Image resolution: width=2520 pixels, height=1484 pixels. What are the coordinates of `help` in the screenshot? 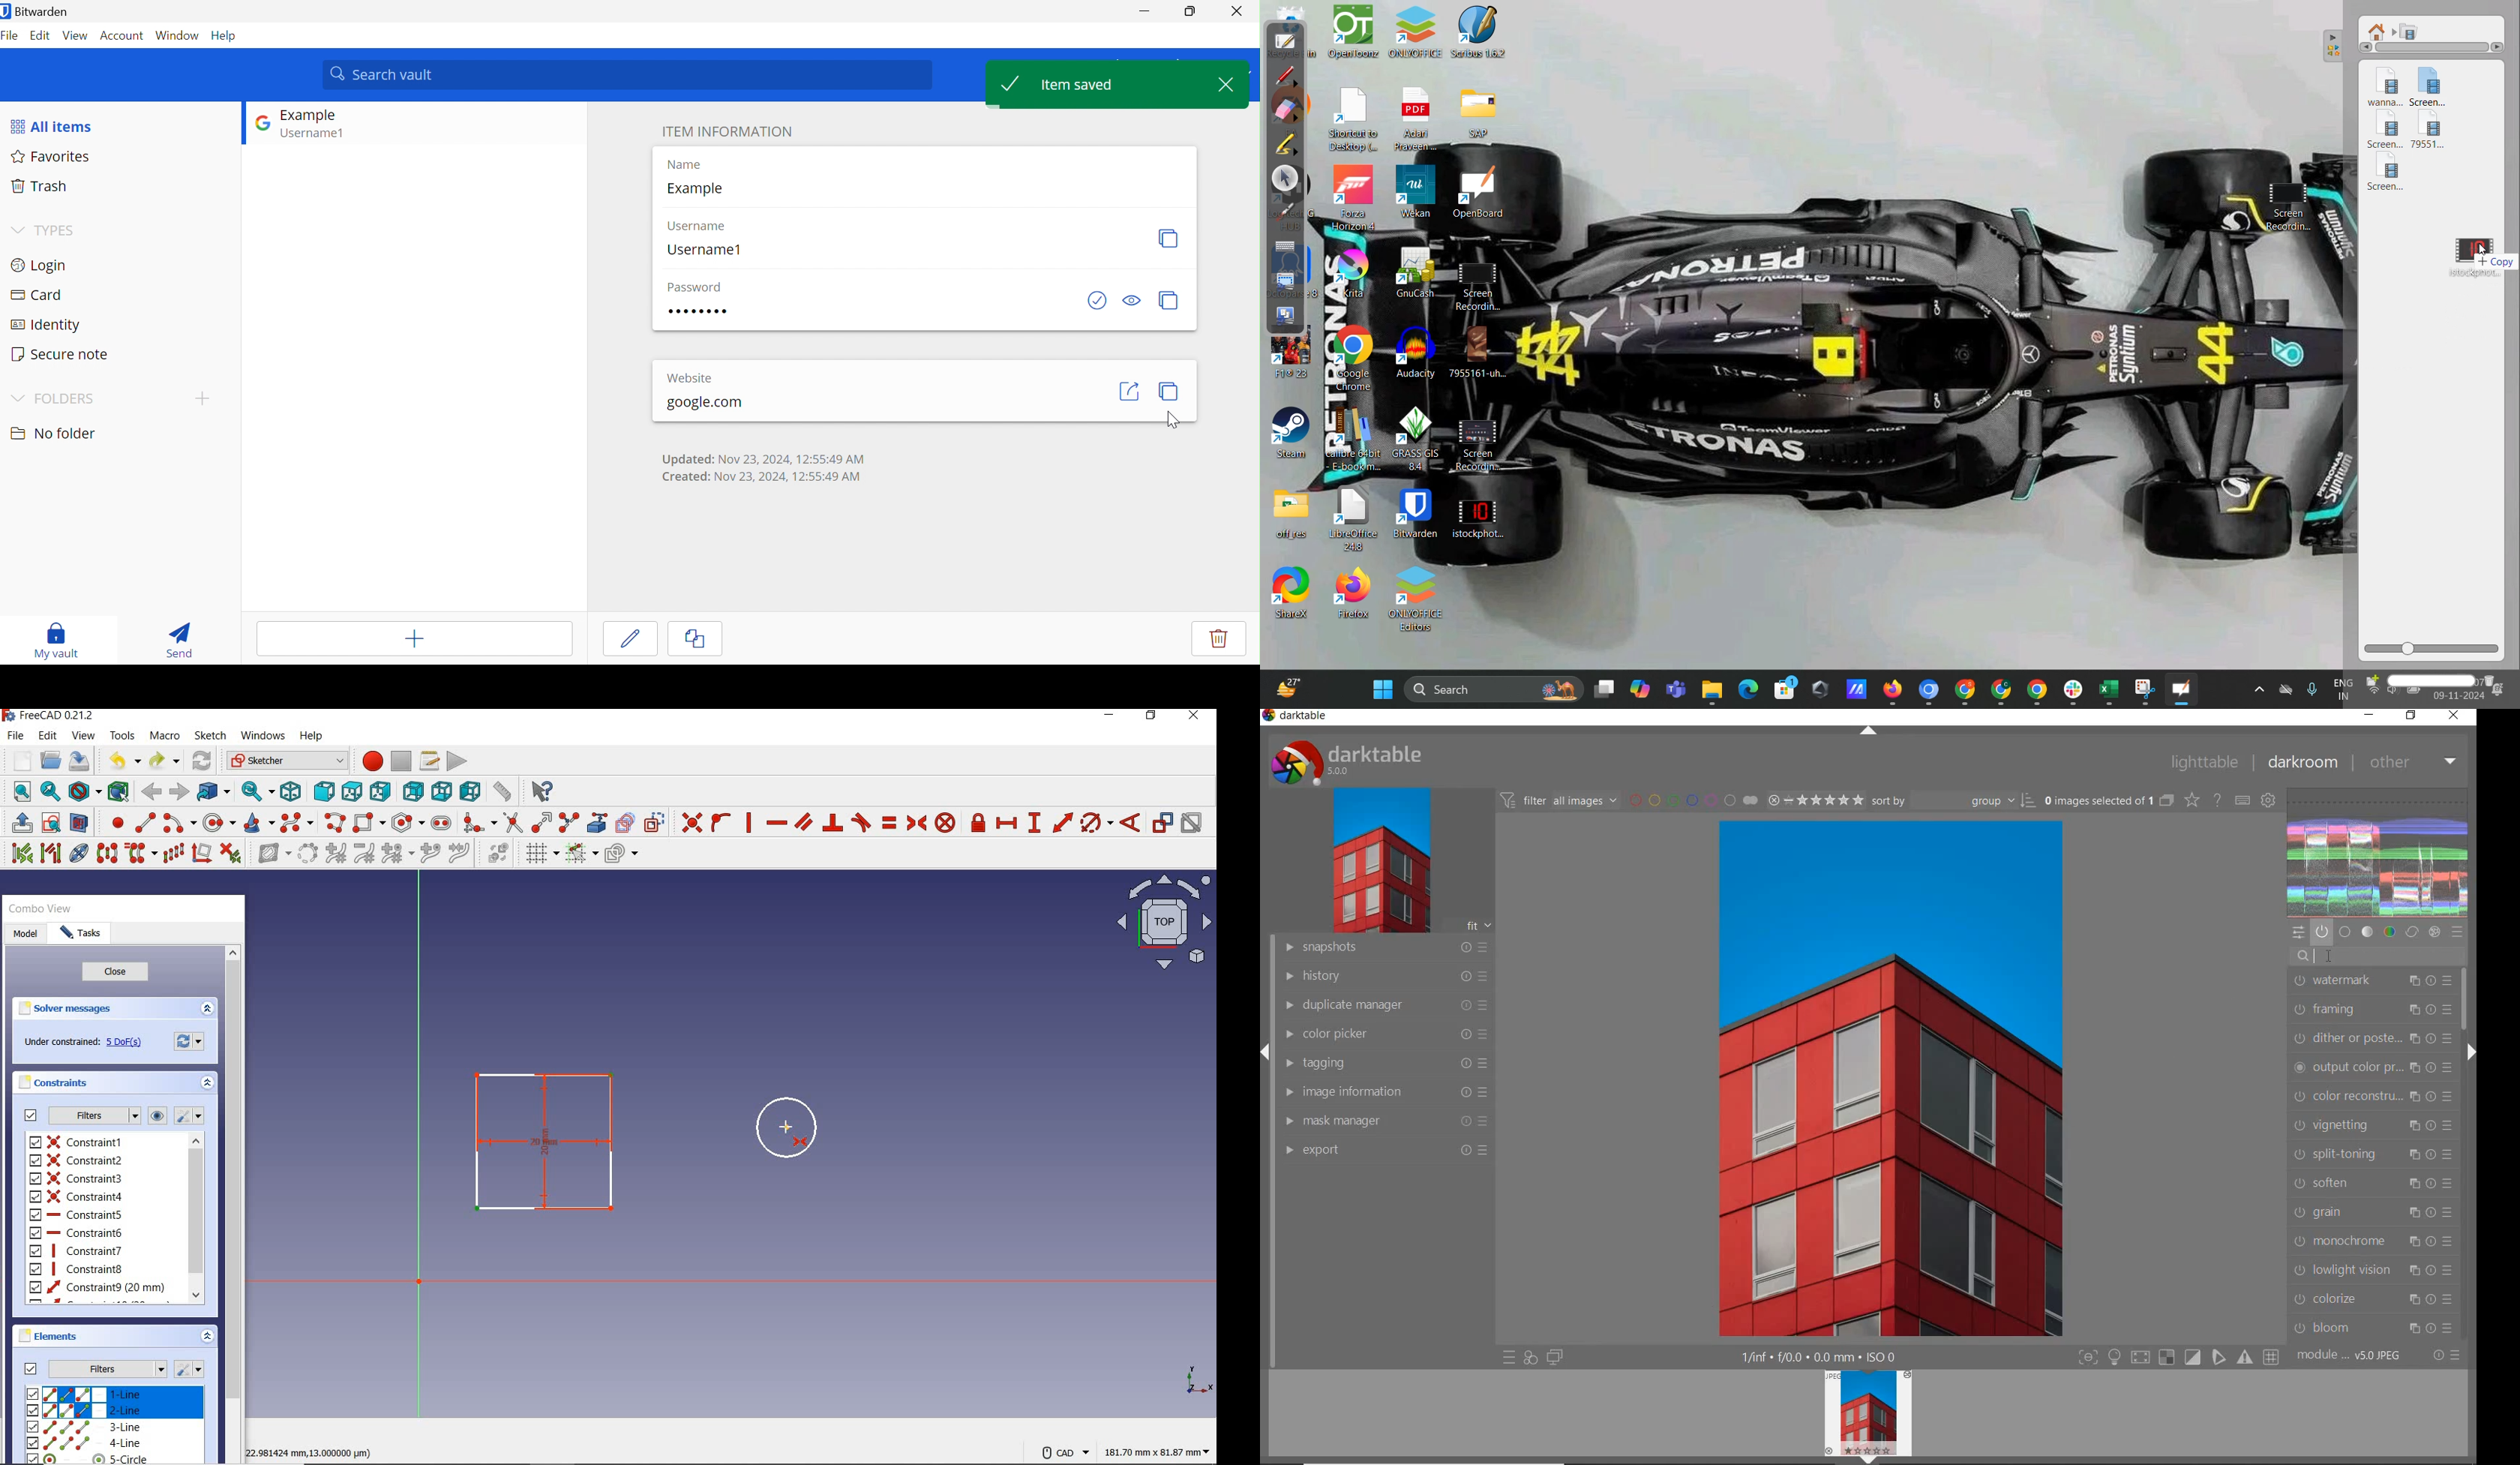 It's located at (312, 736).